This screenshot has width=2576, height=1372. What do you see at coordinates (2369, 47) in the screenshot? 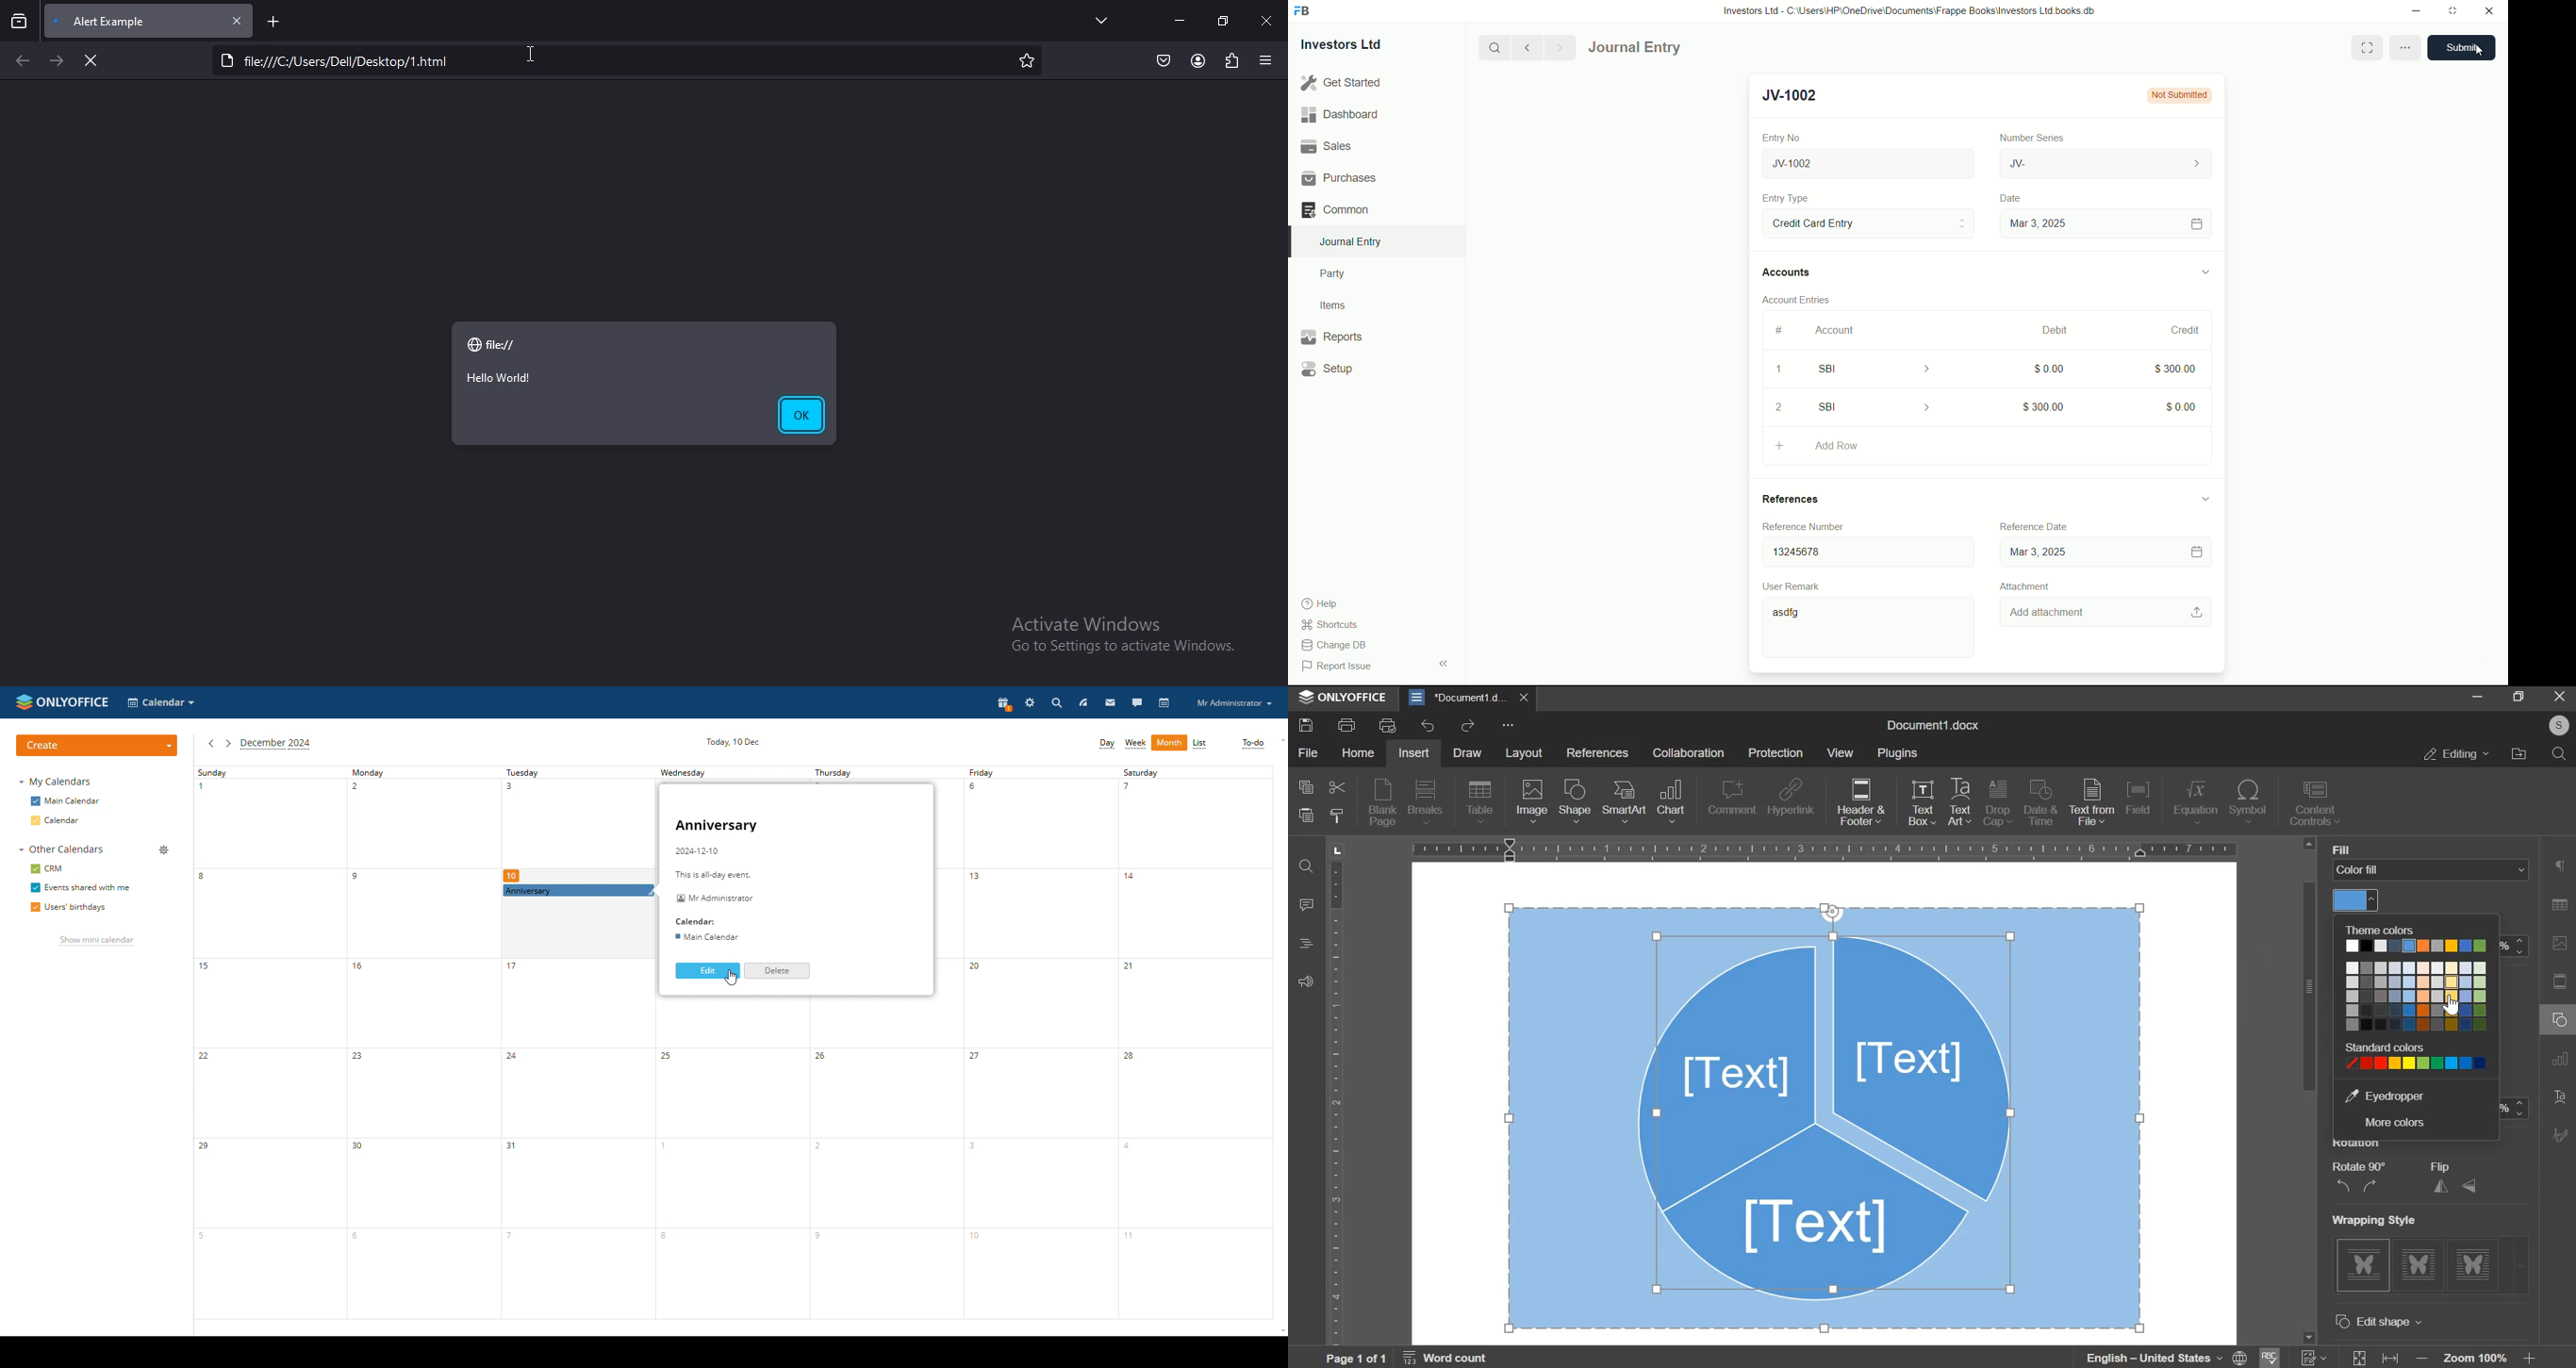
I see `Toggle between form and full width` at bounding box center [2369, 47].